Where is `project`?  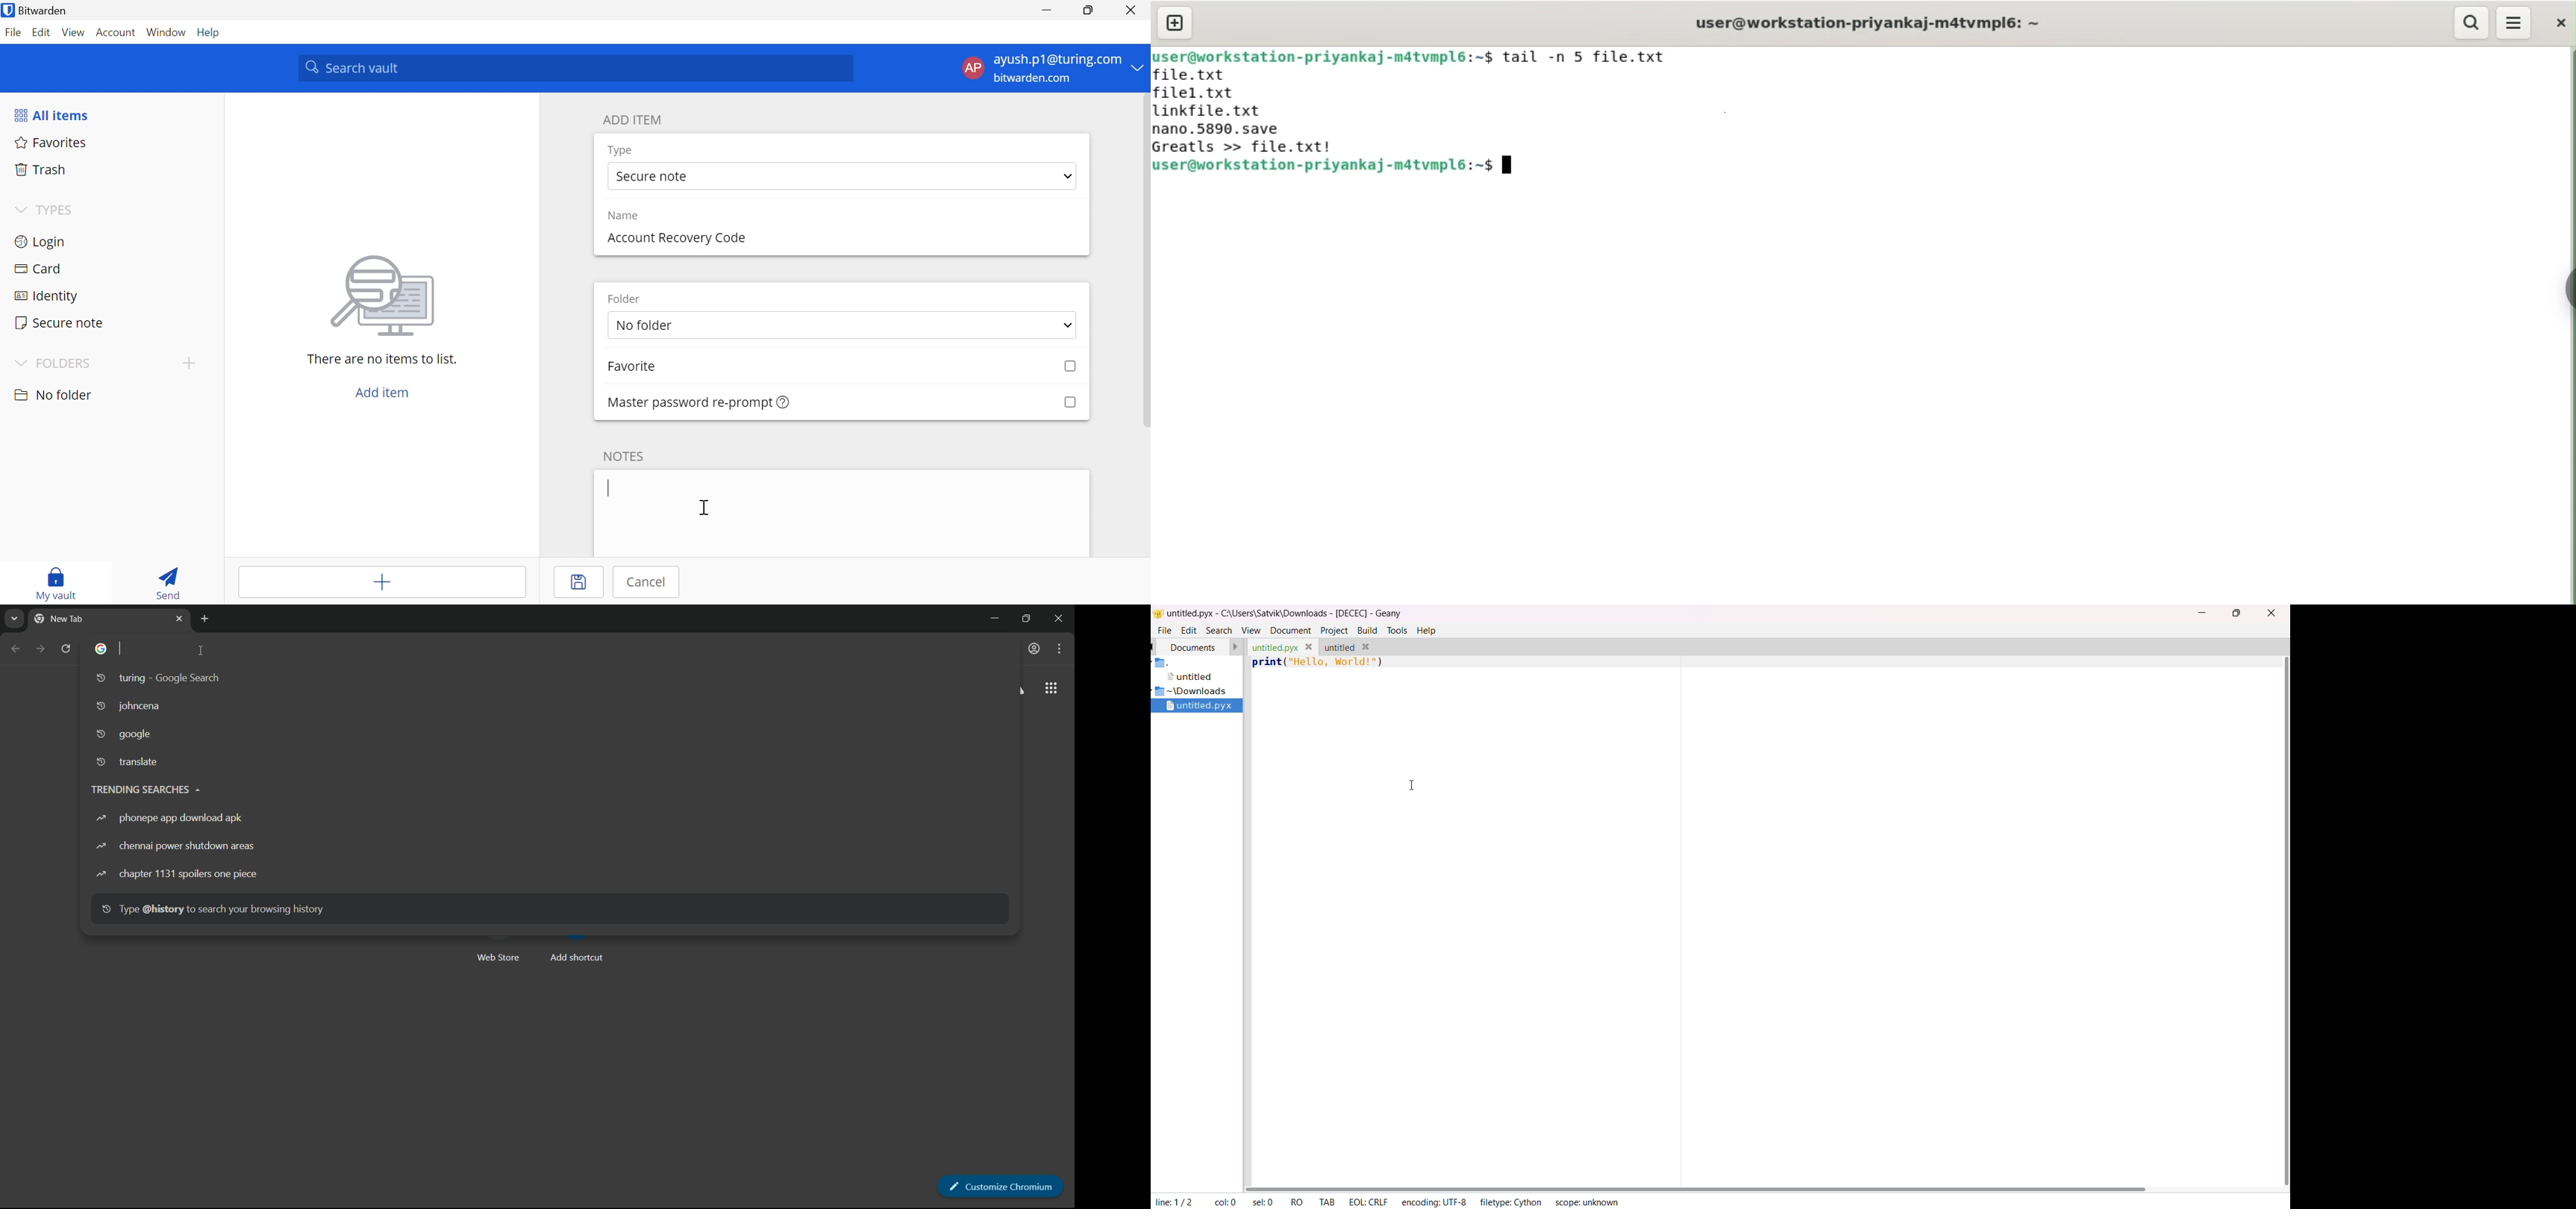
project is located at coordinates (1334, 630).